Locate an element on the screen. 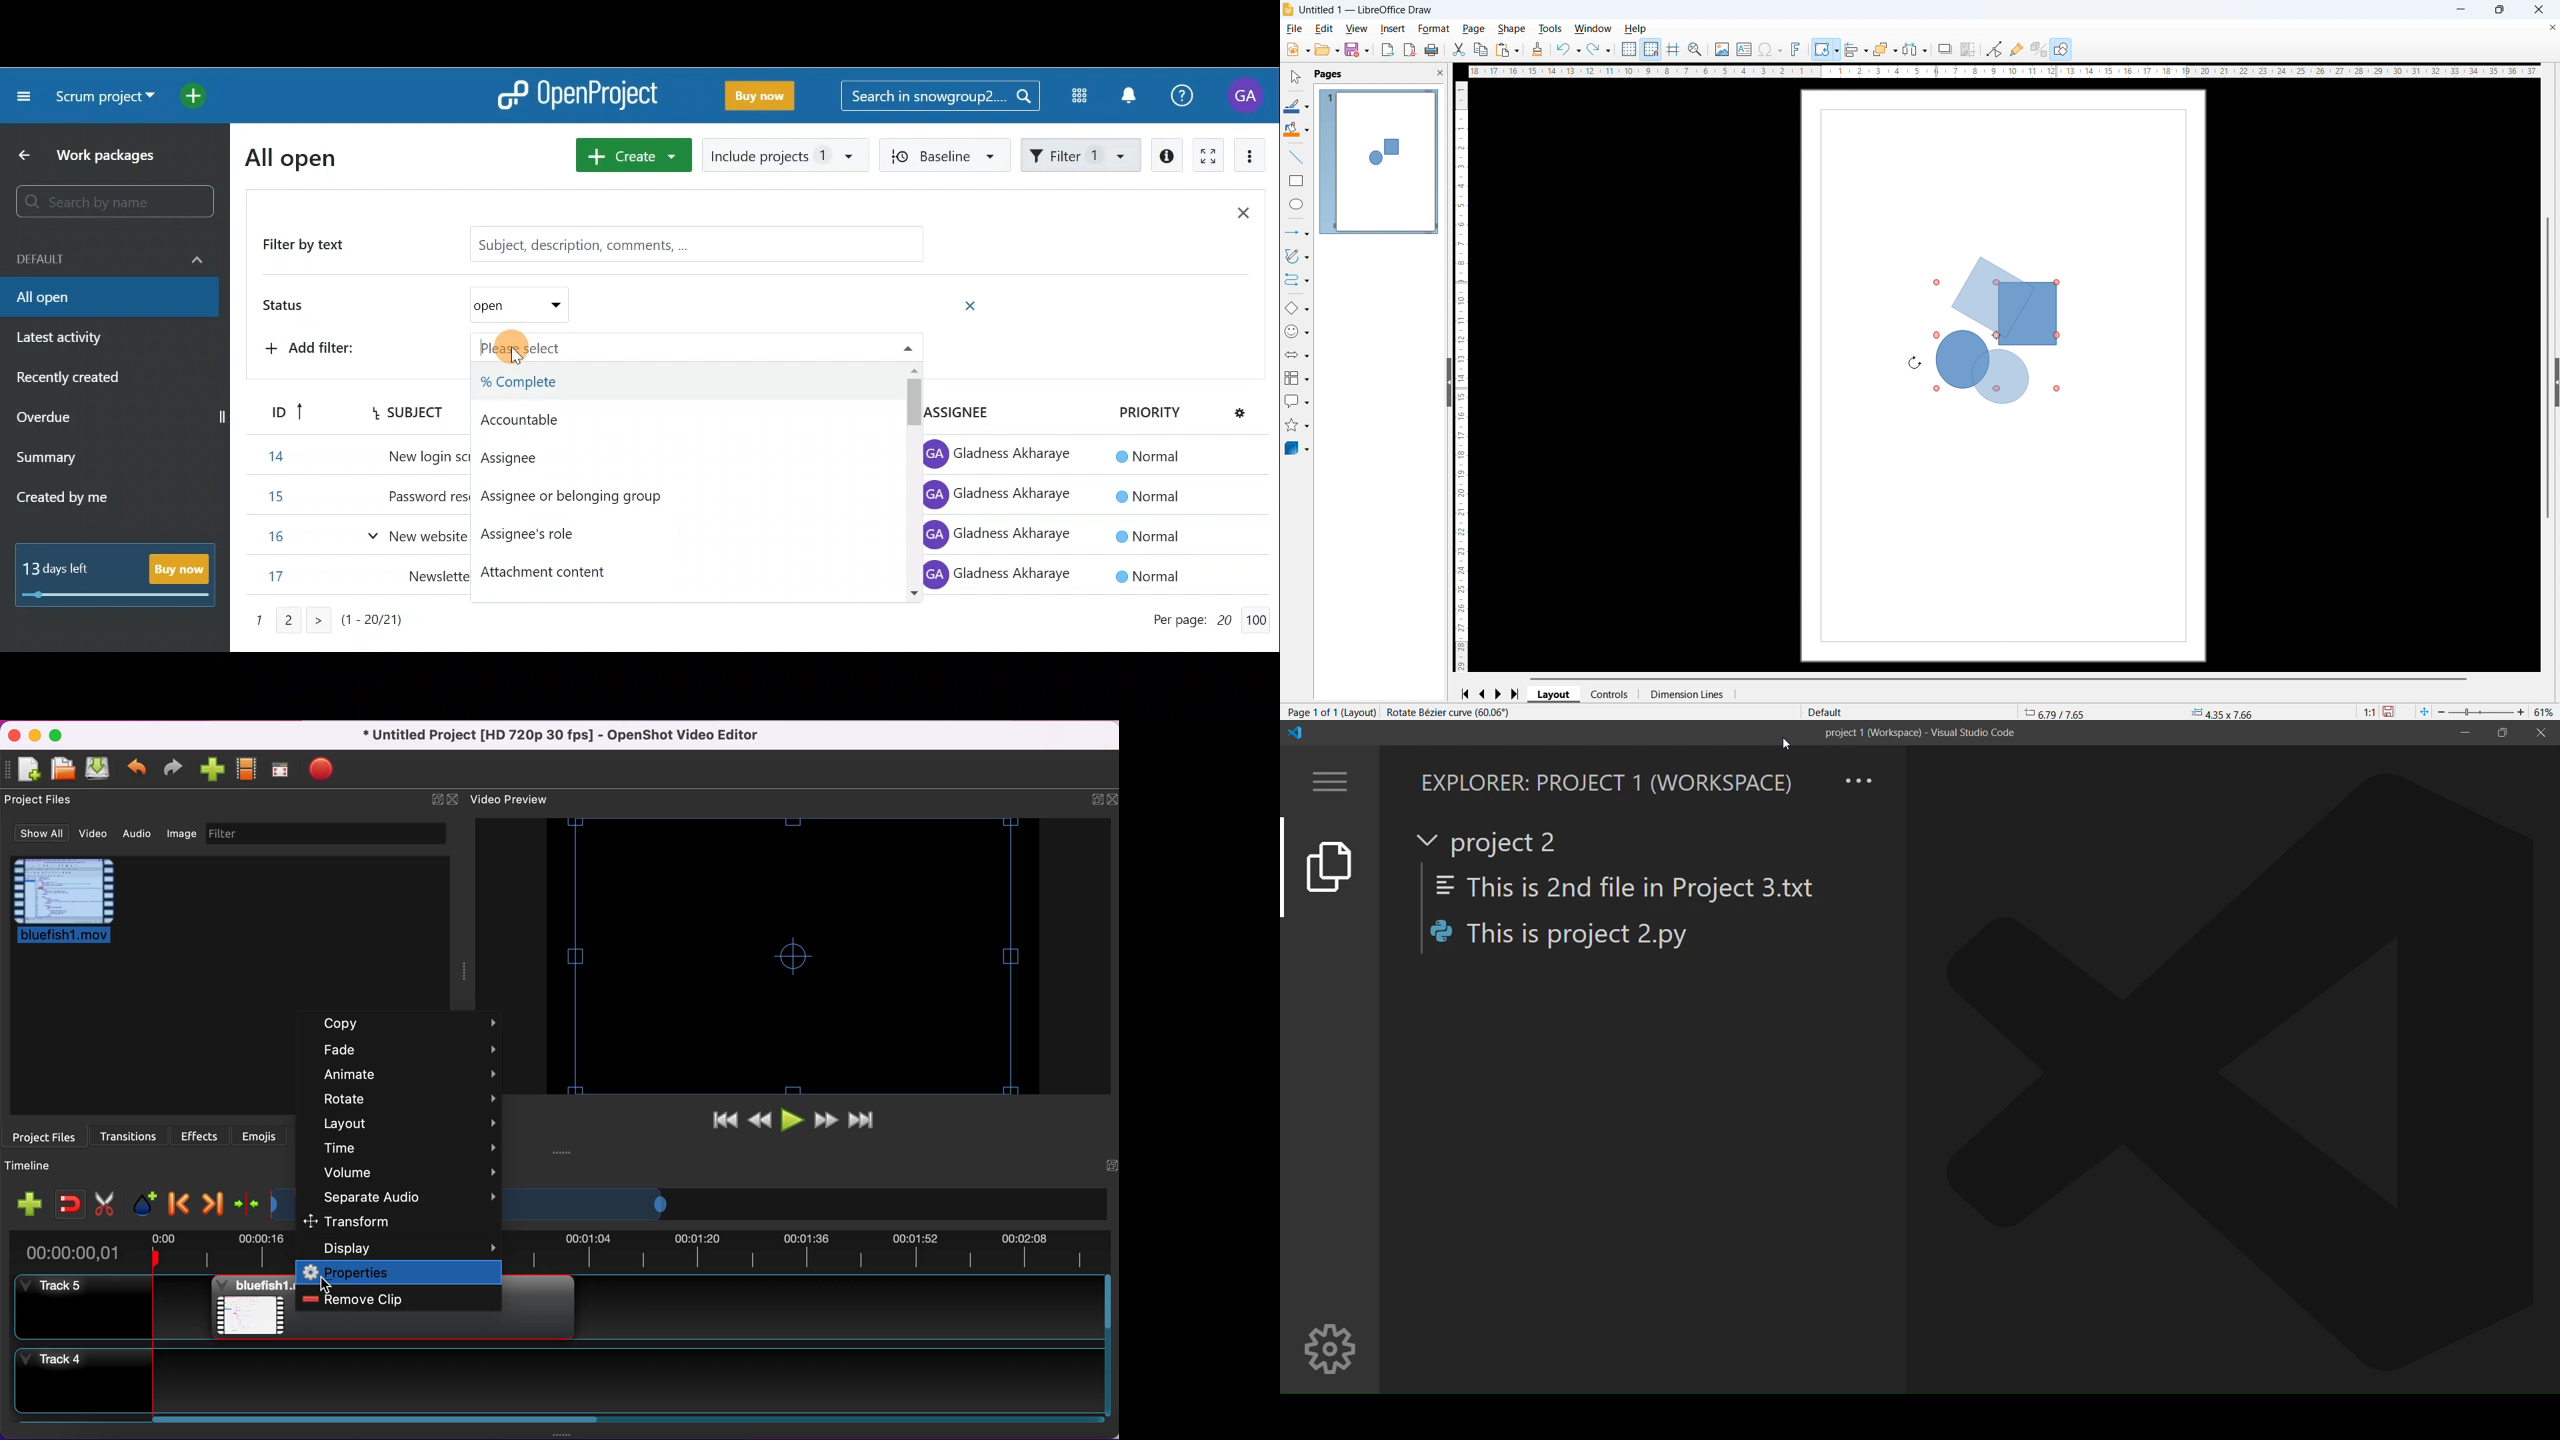 This screenshot has width=2576, height=1456. image is located at coordinates (181, 833).